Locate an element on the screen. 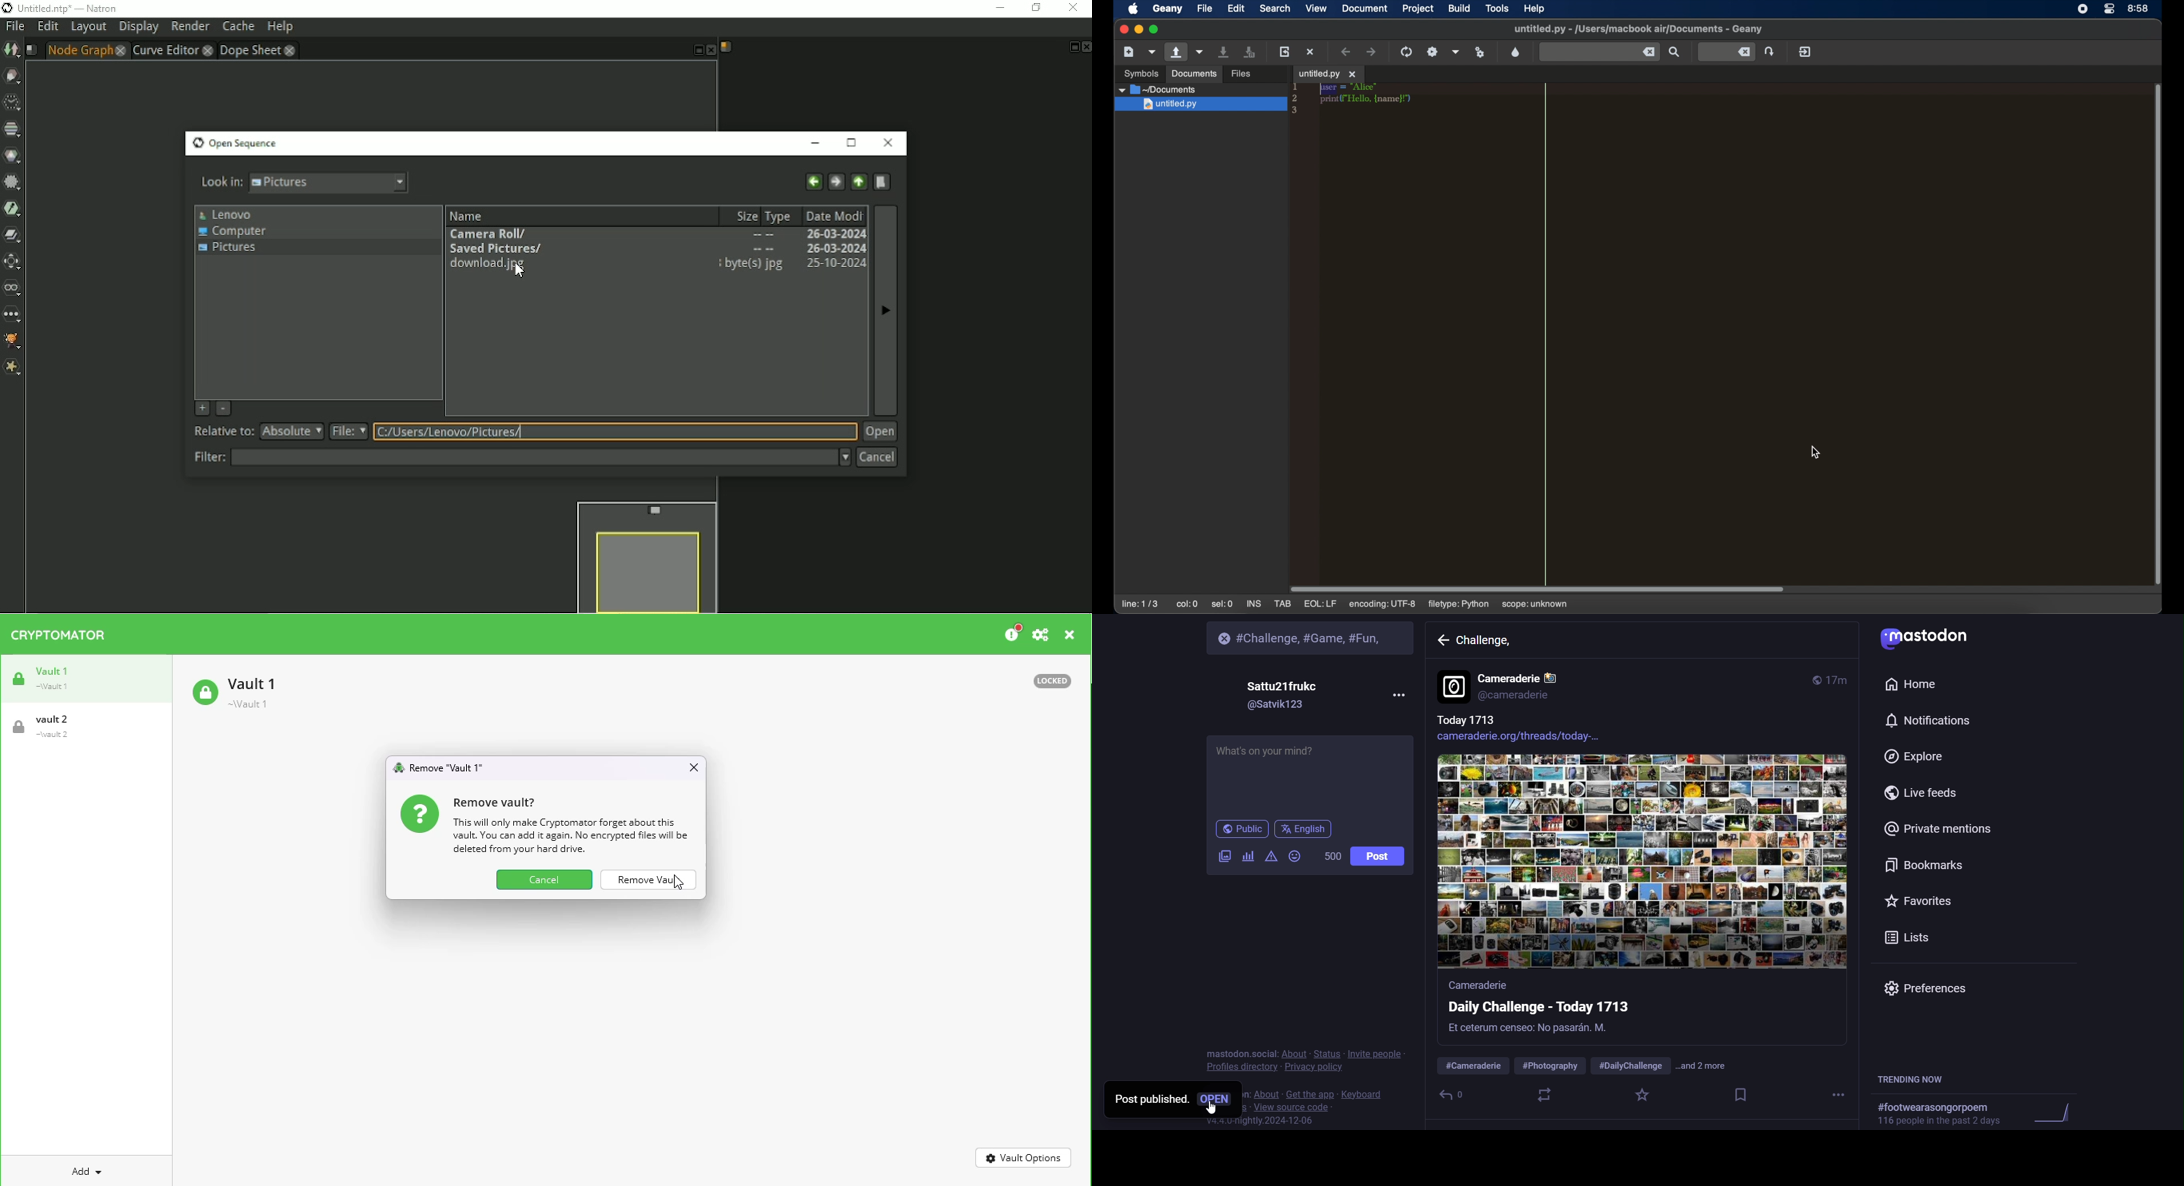 The width and height of the screenshot is (2184, 1204). post published is located at coordinates (1148, 1099).